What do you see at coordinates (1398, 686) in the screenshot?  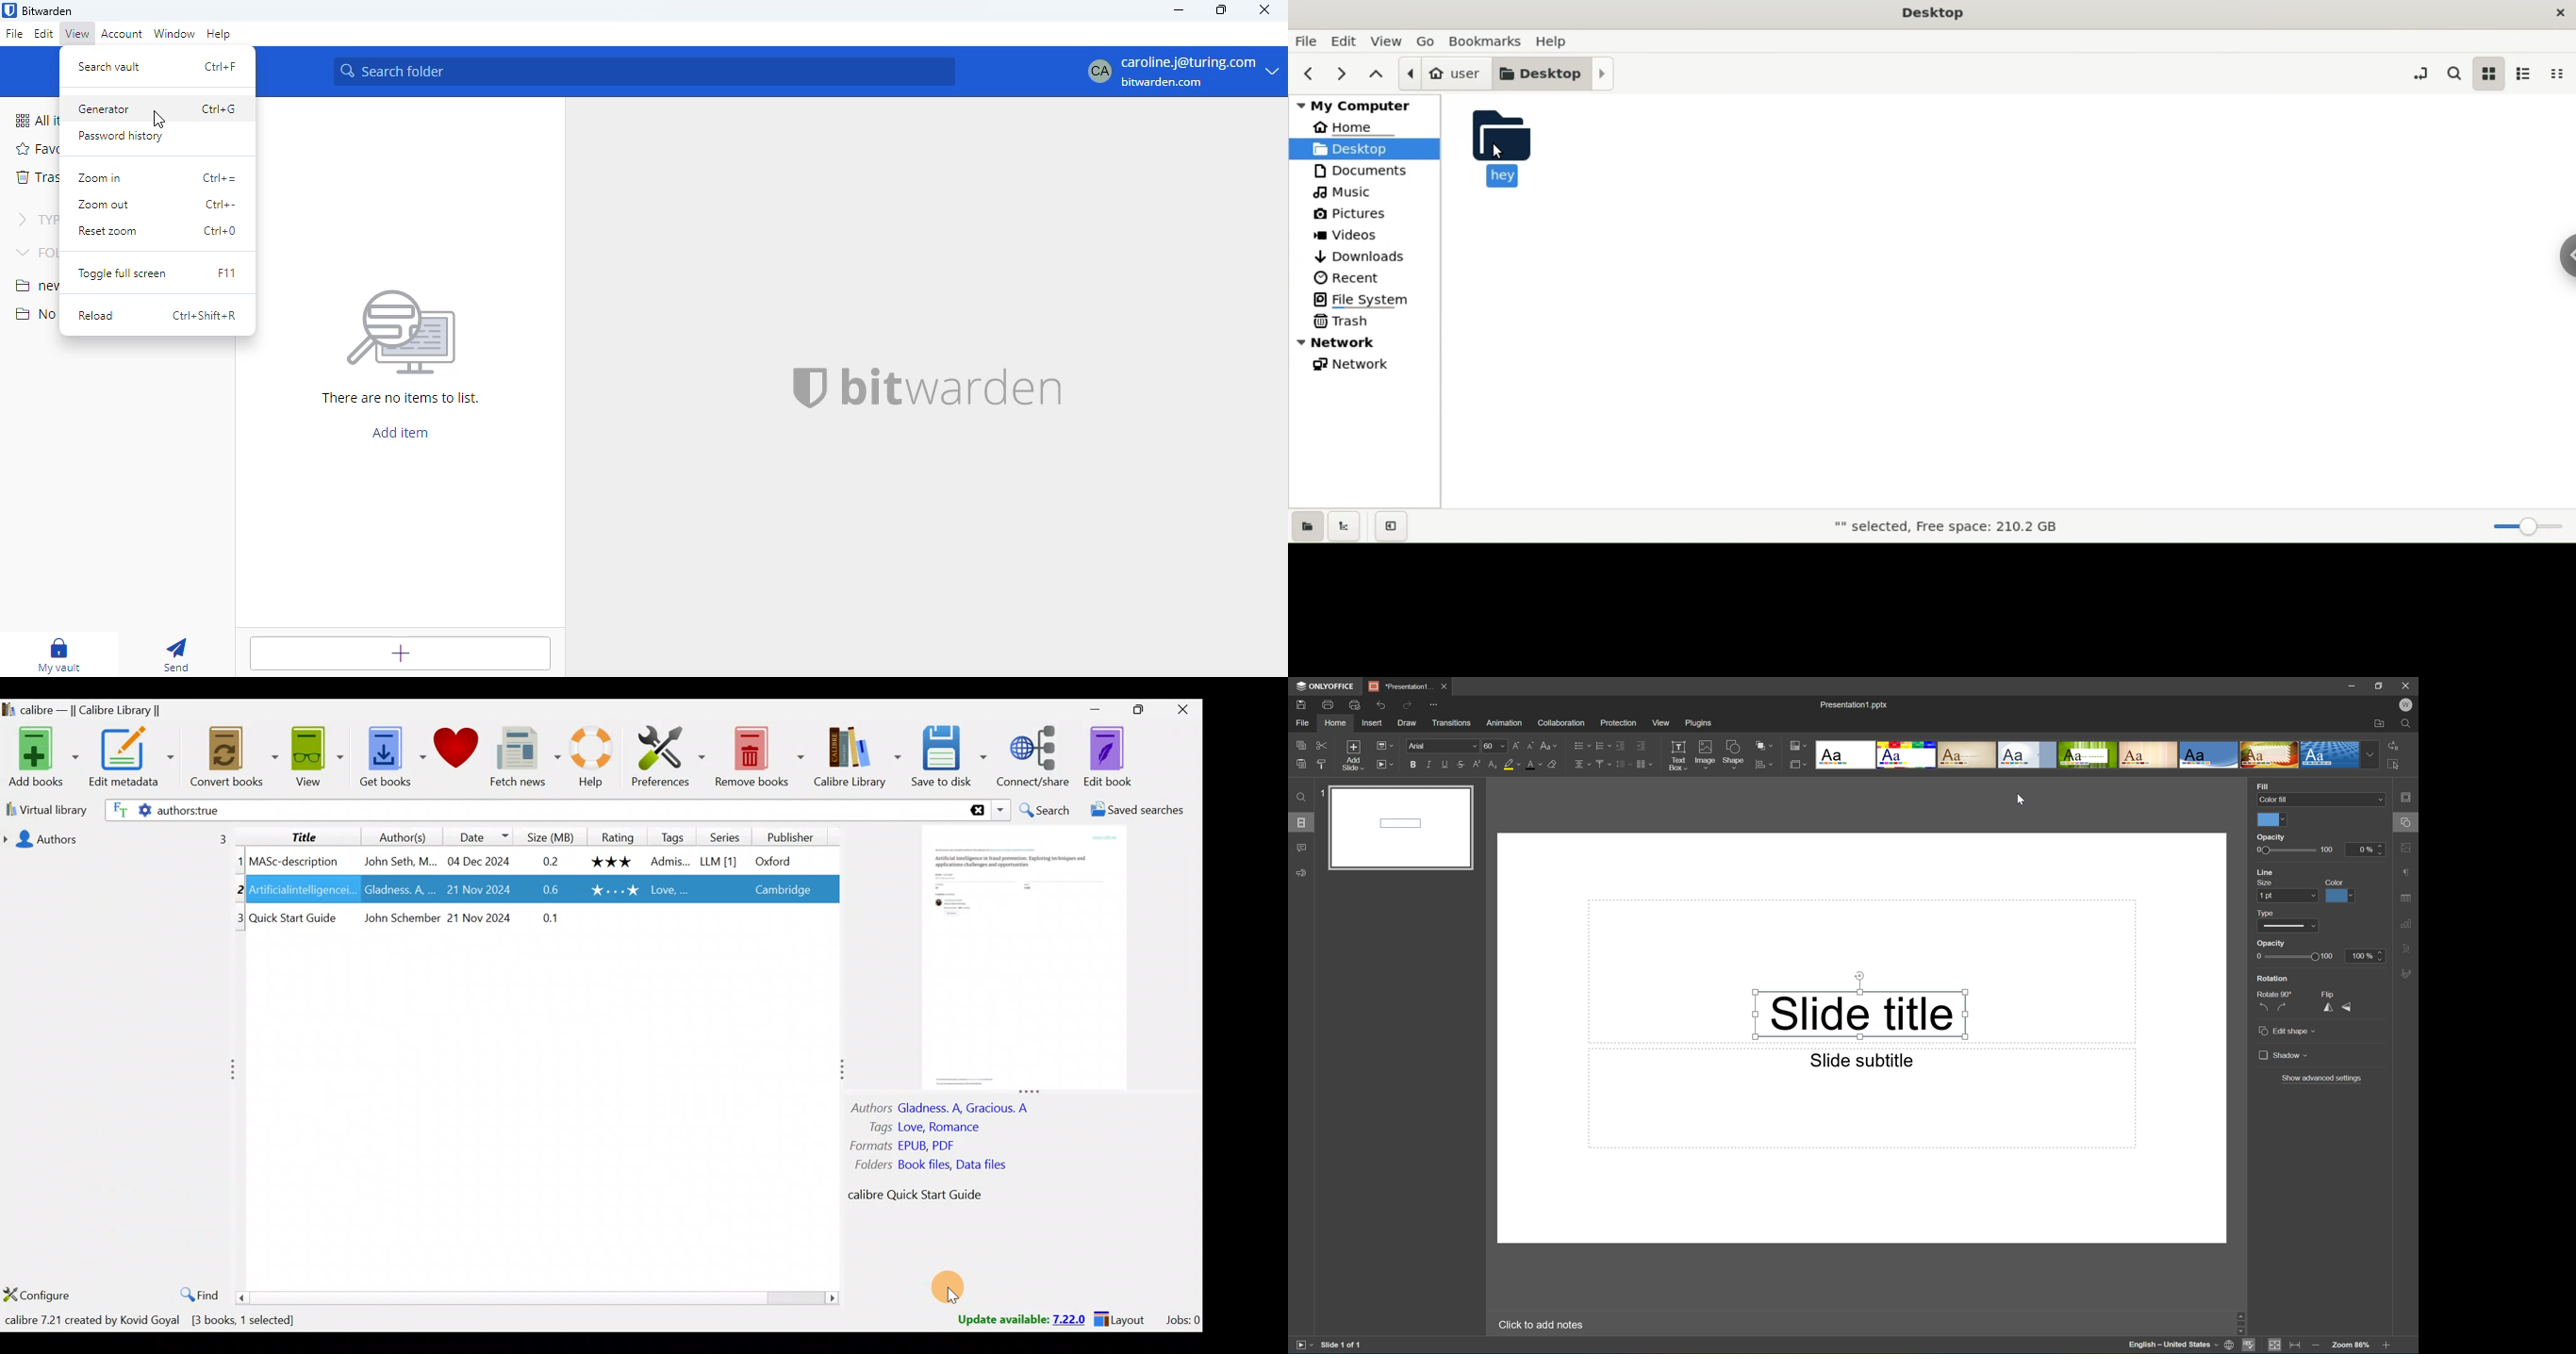 I see `Presentation1...` at bounding box center [1398, 686].